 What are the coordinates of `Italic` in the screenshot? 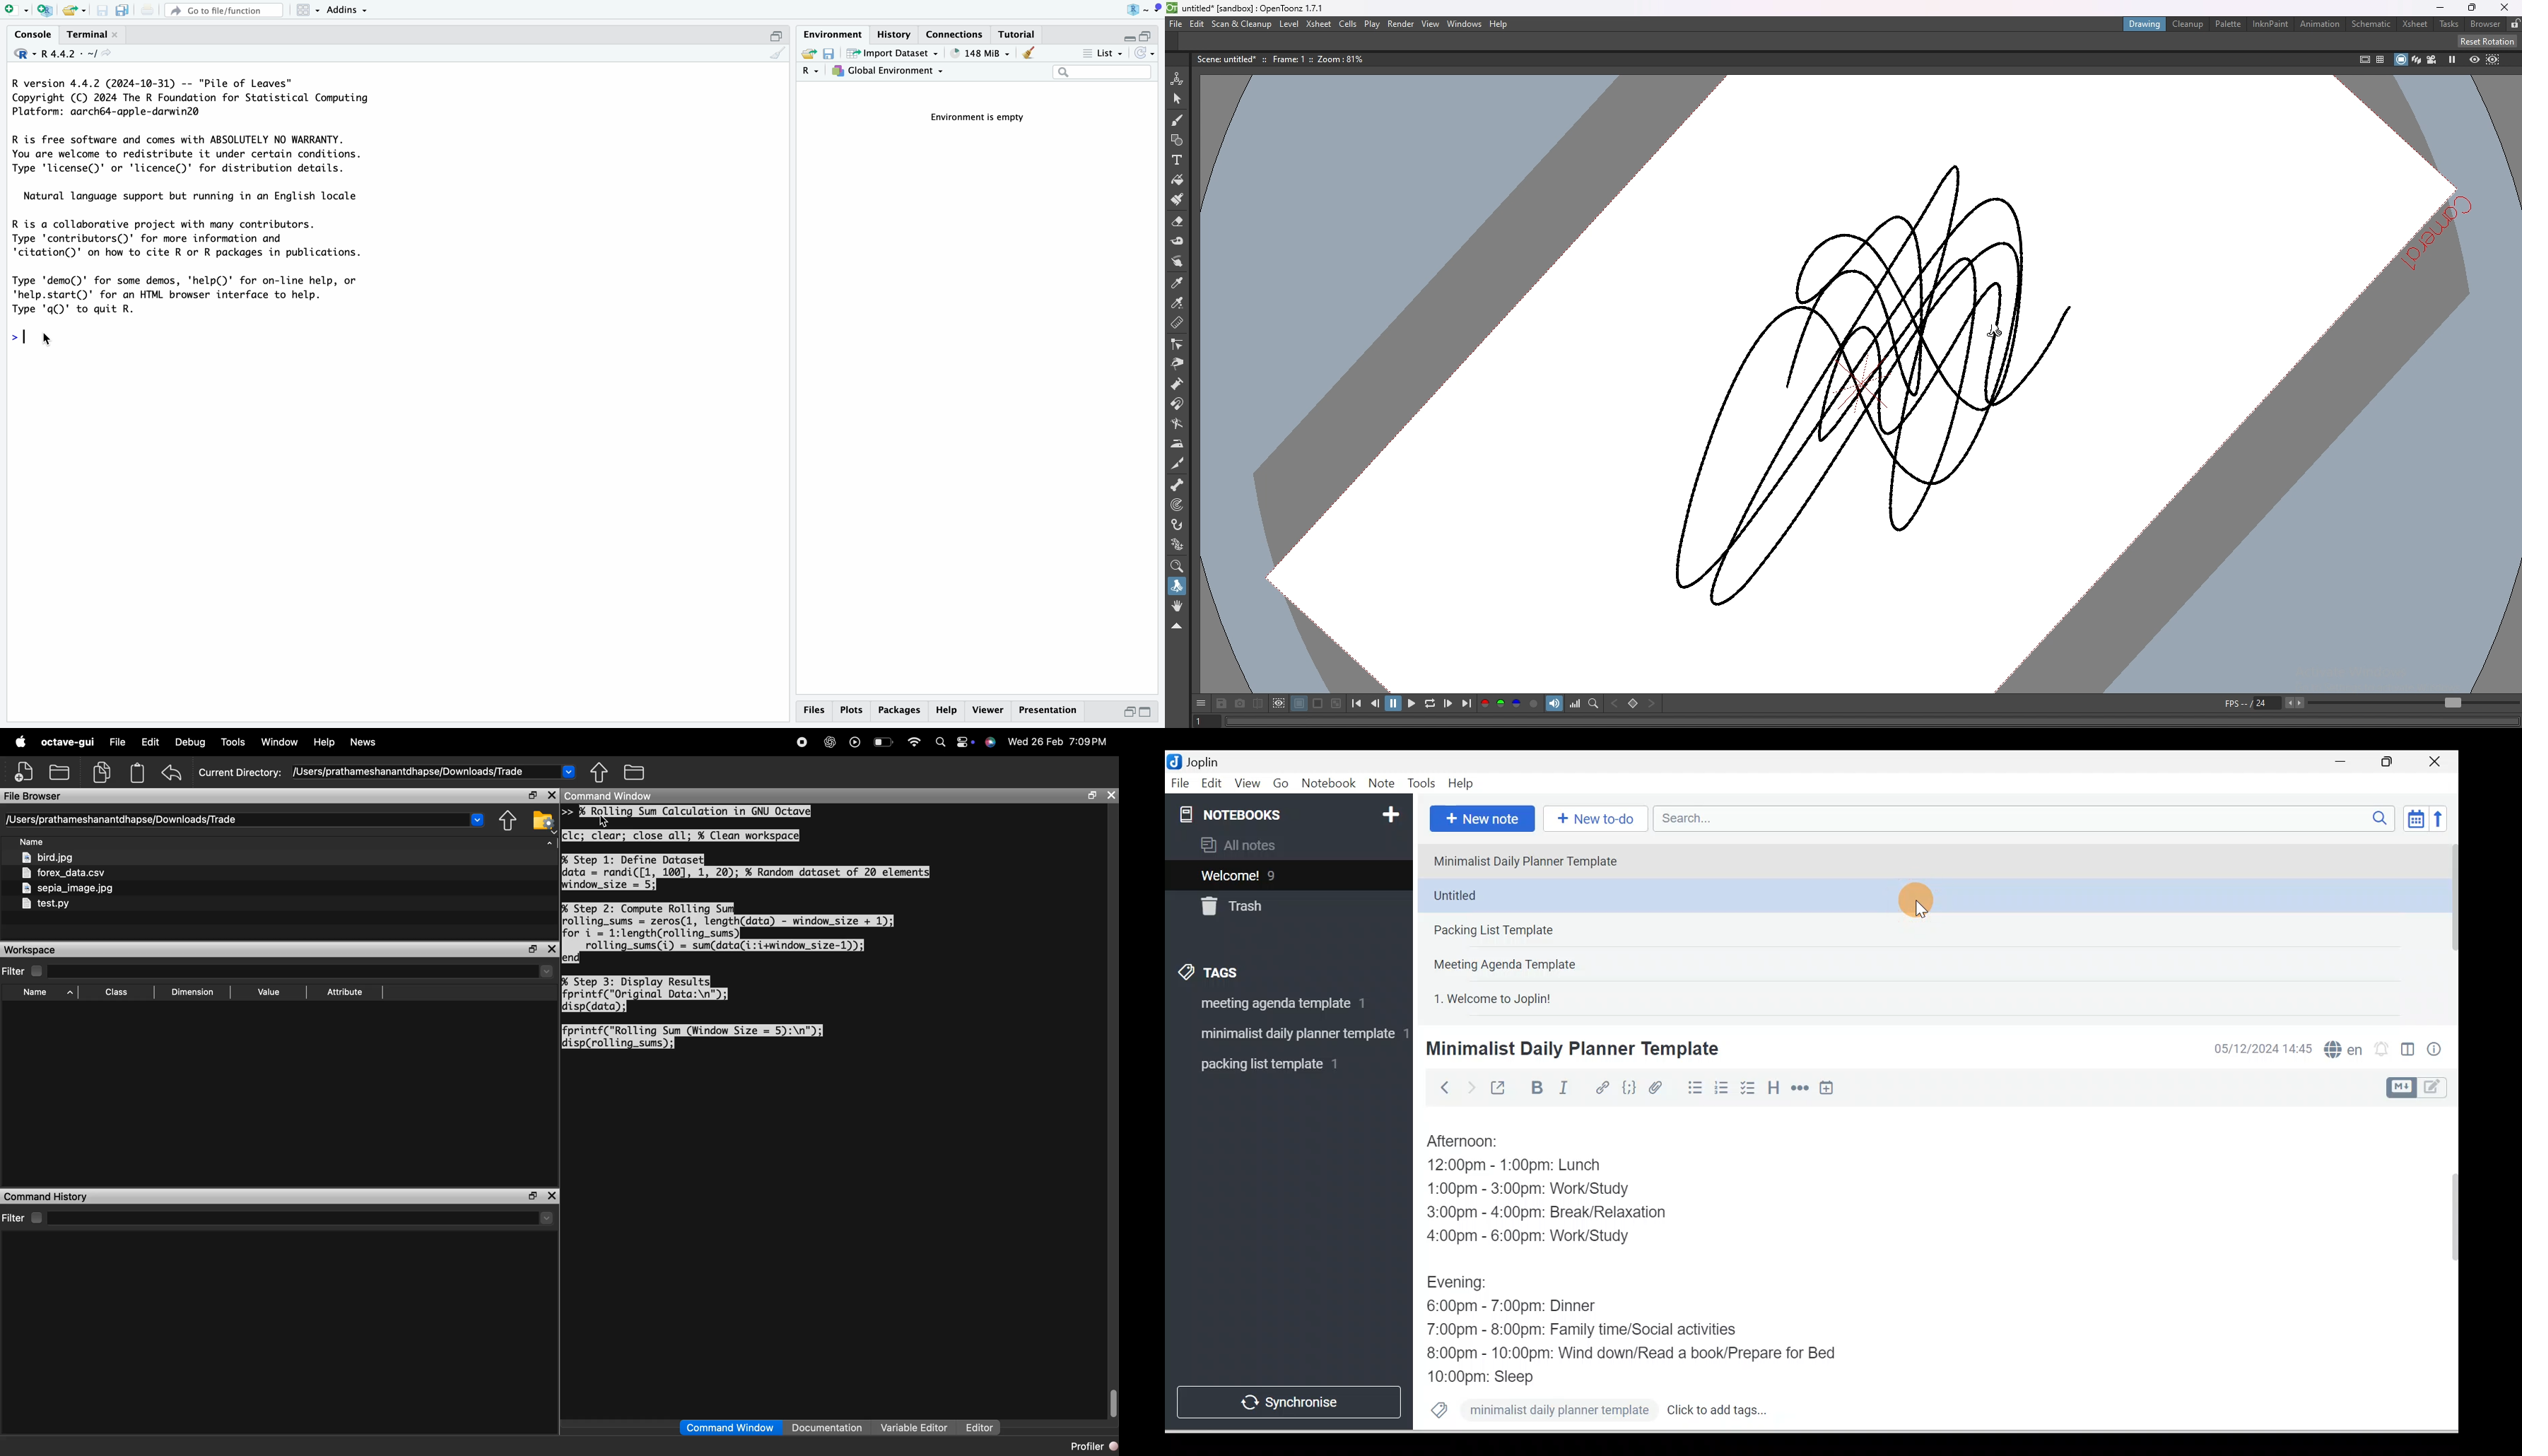 It's located at (1566, 1090).